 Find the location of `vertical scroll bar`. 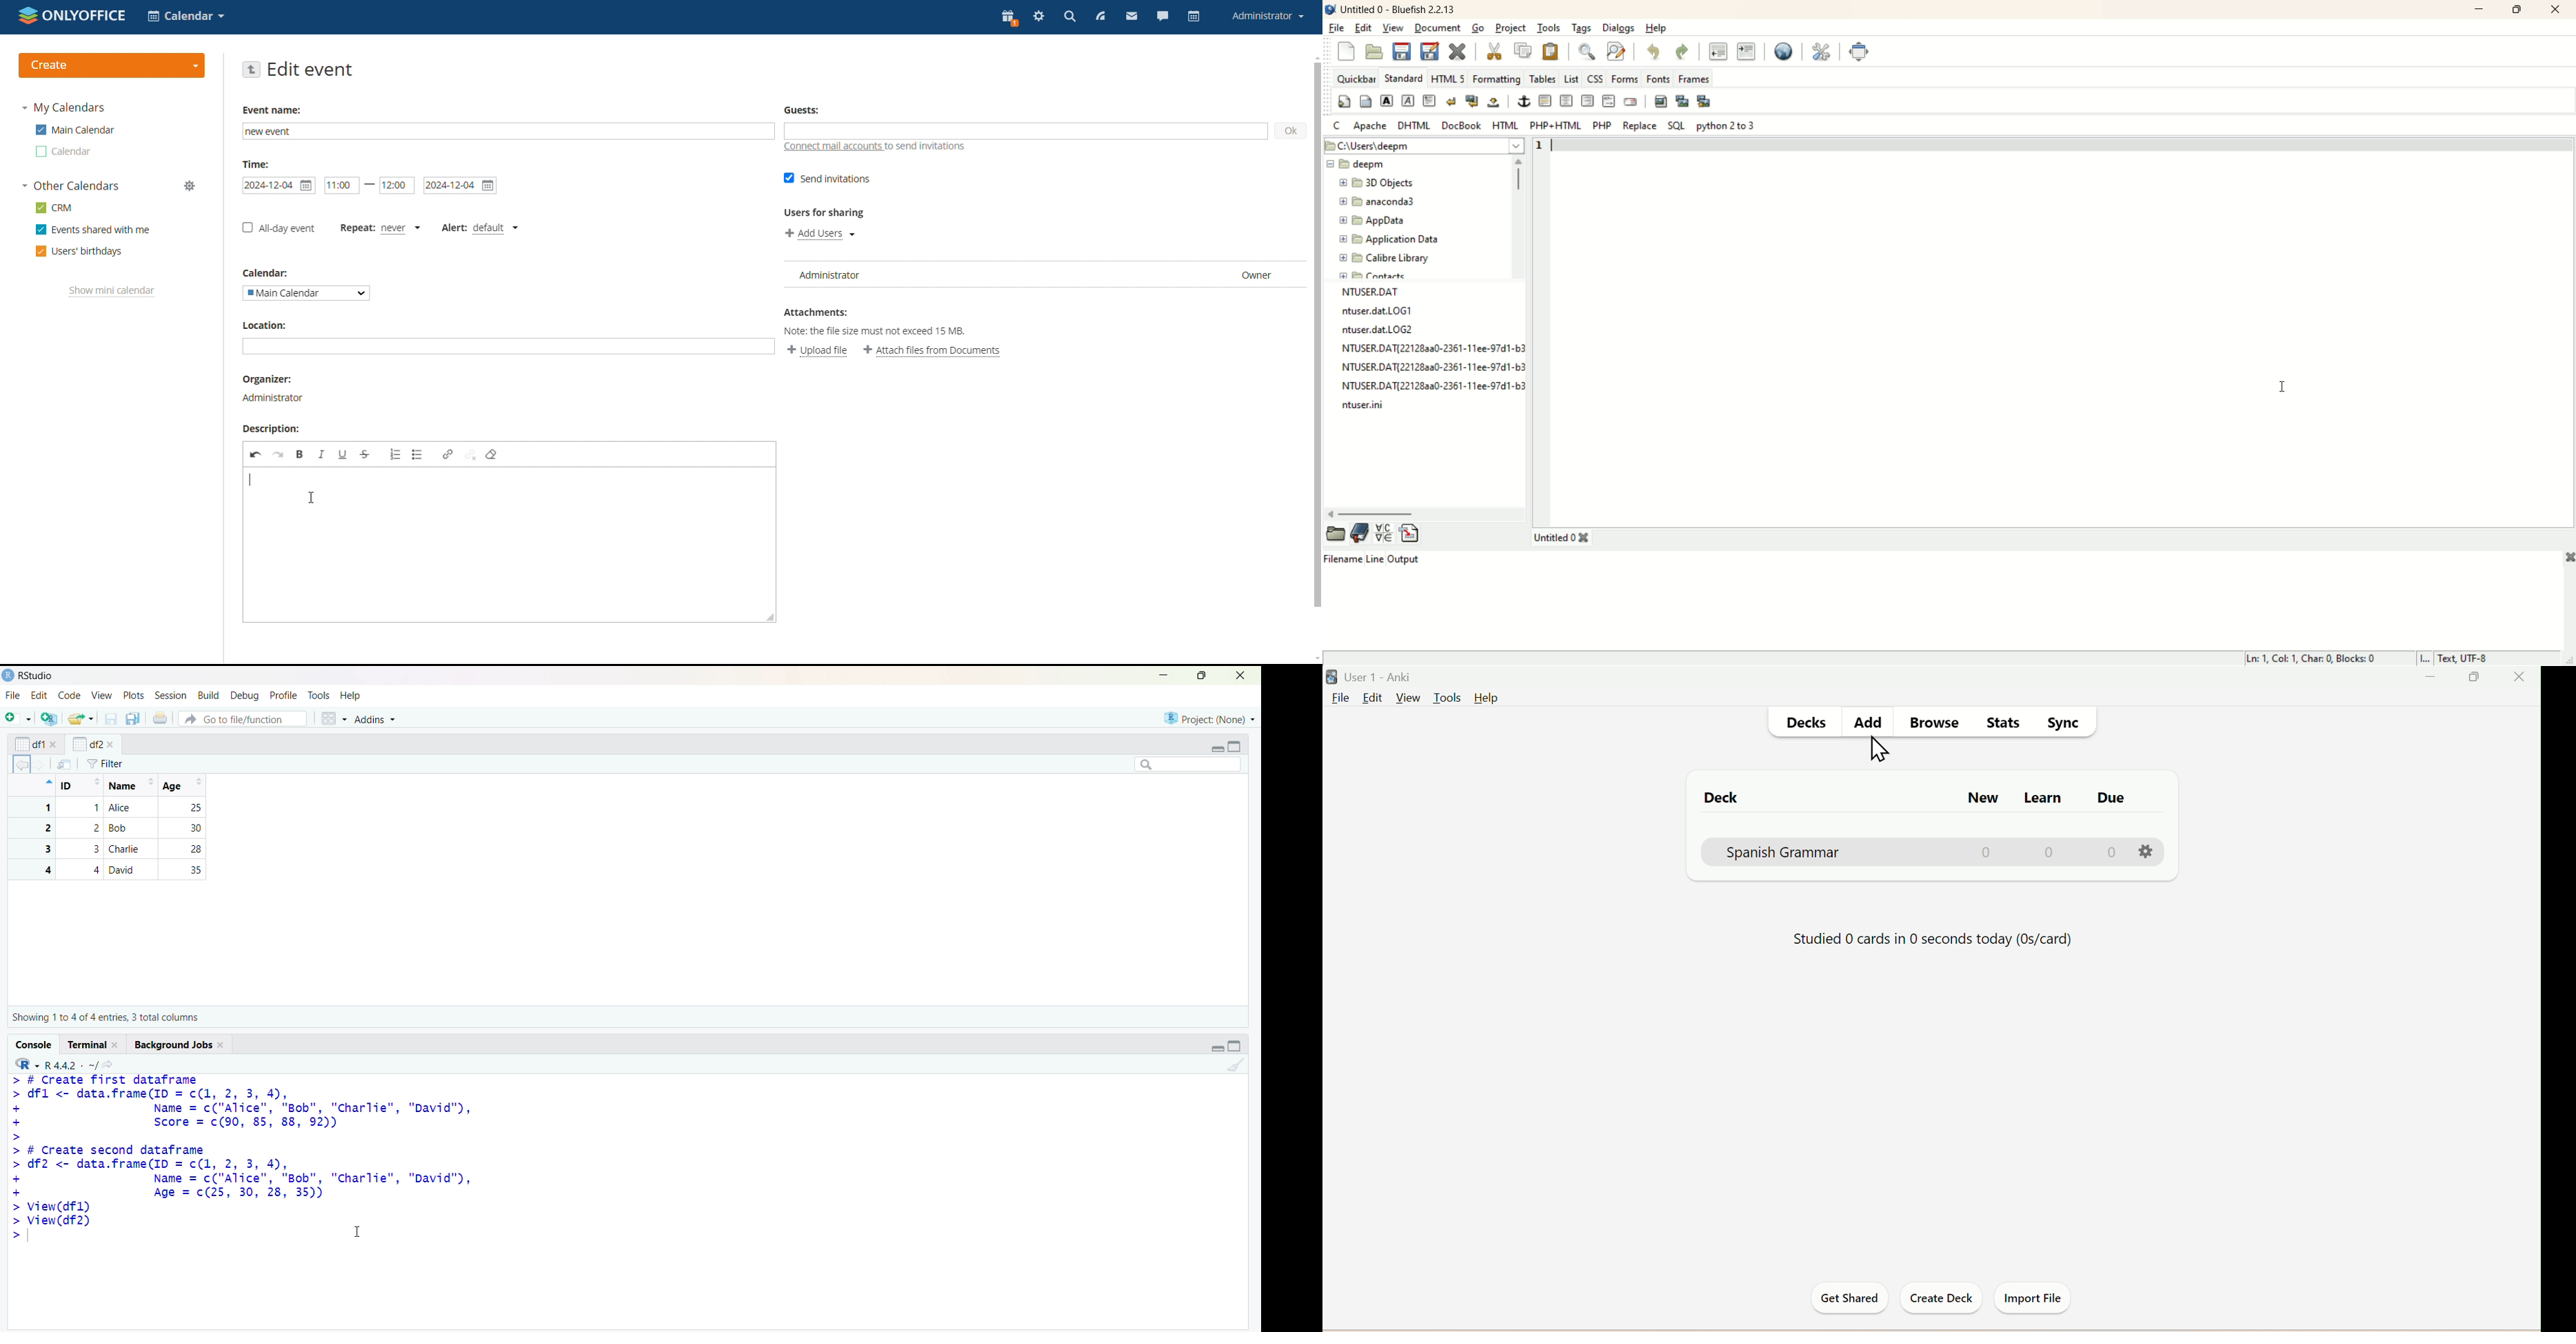

vertical scroll bar is located at coordinates (1518, 217).